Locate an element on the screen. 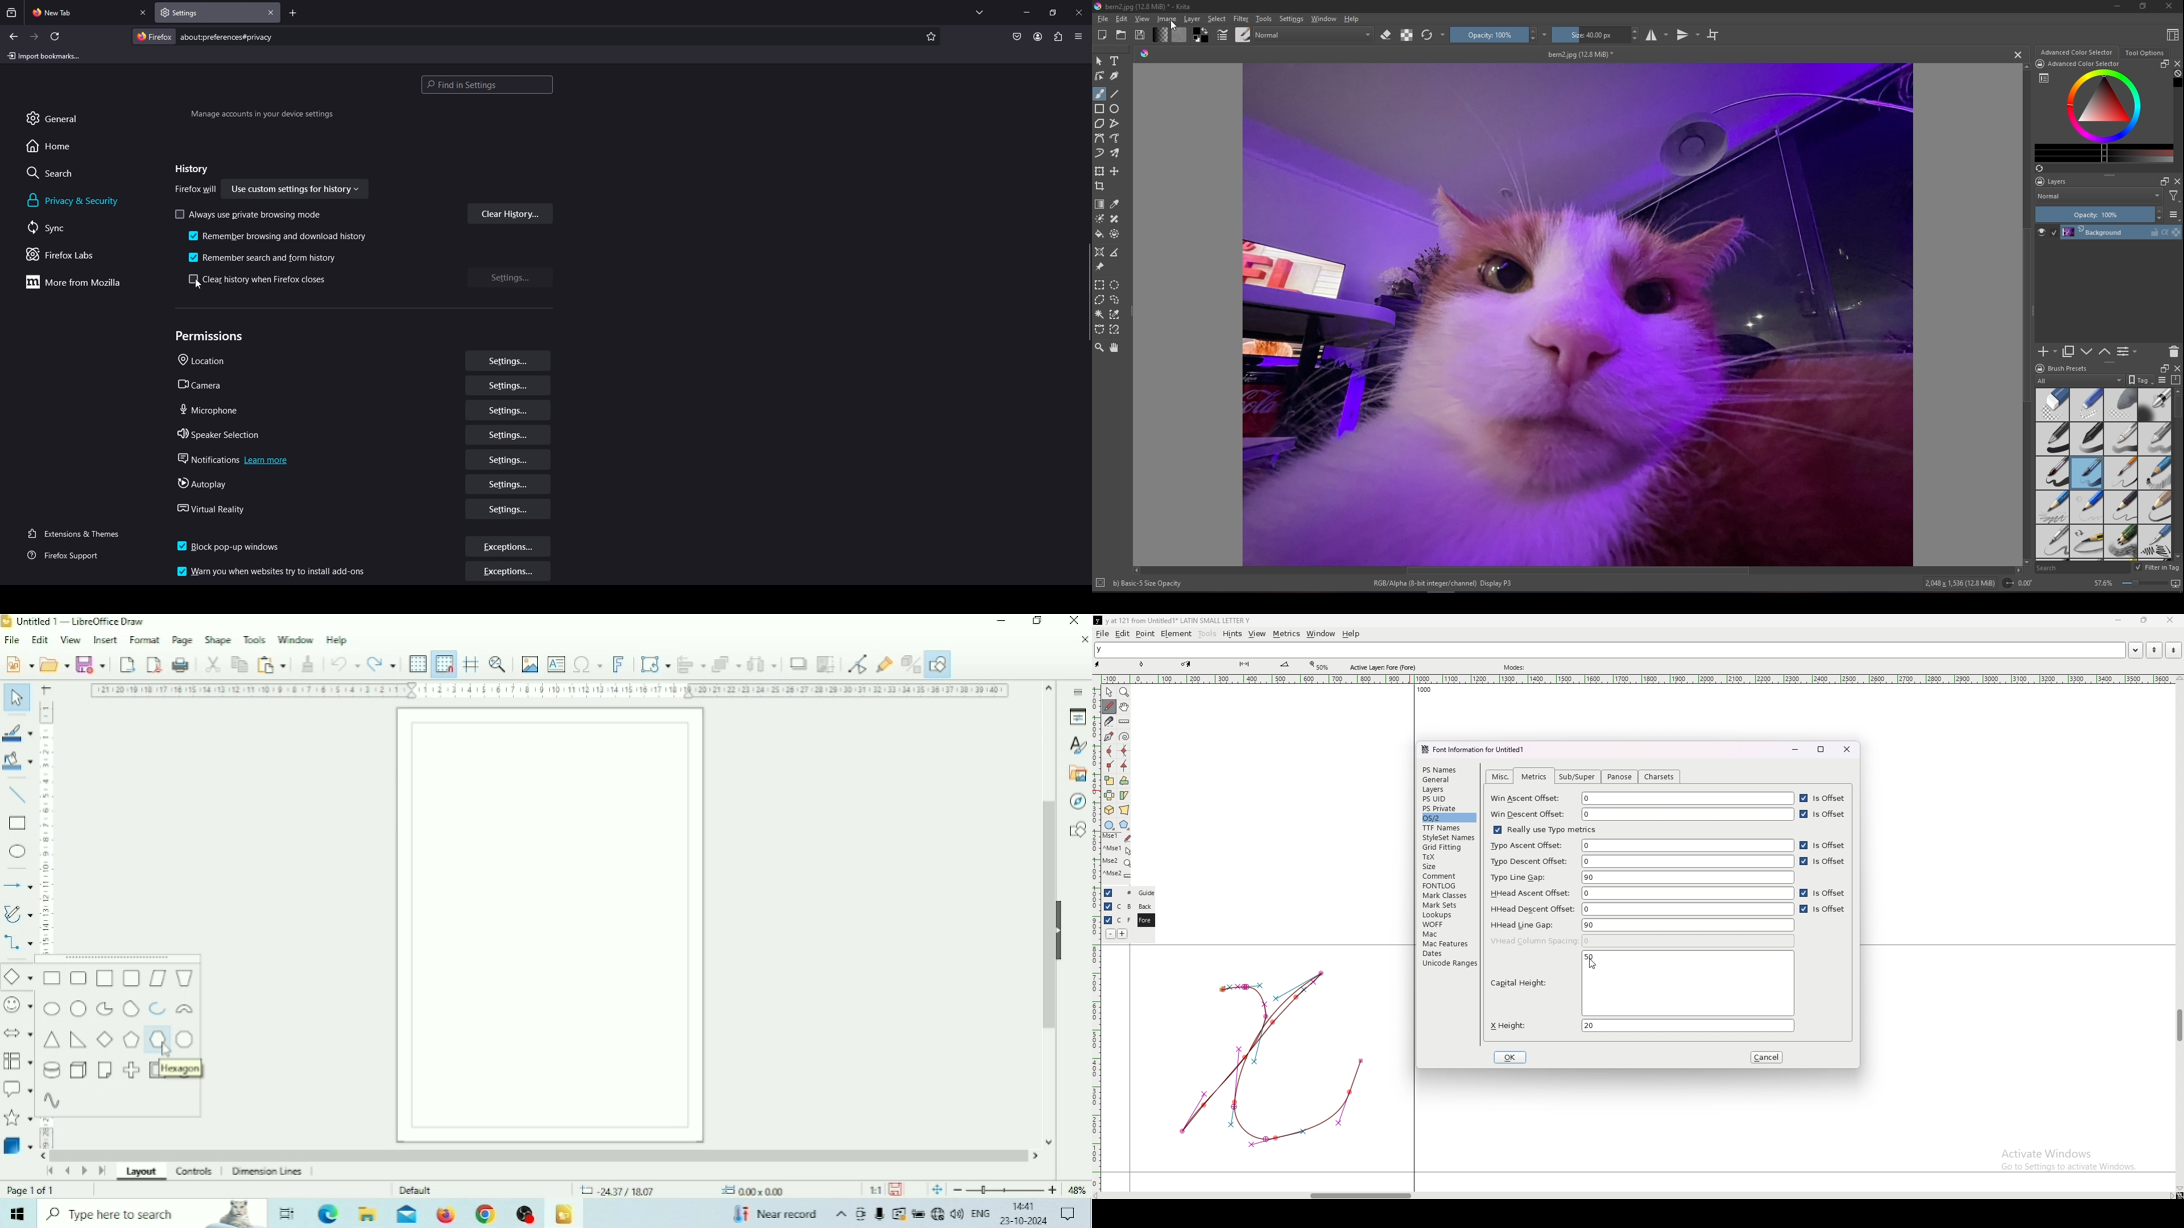  autoplay is located at coordinates (202, 483).